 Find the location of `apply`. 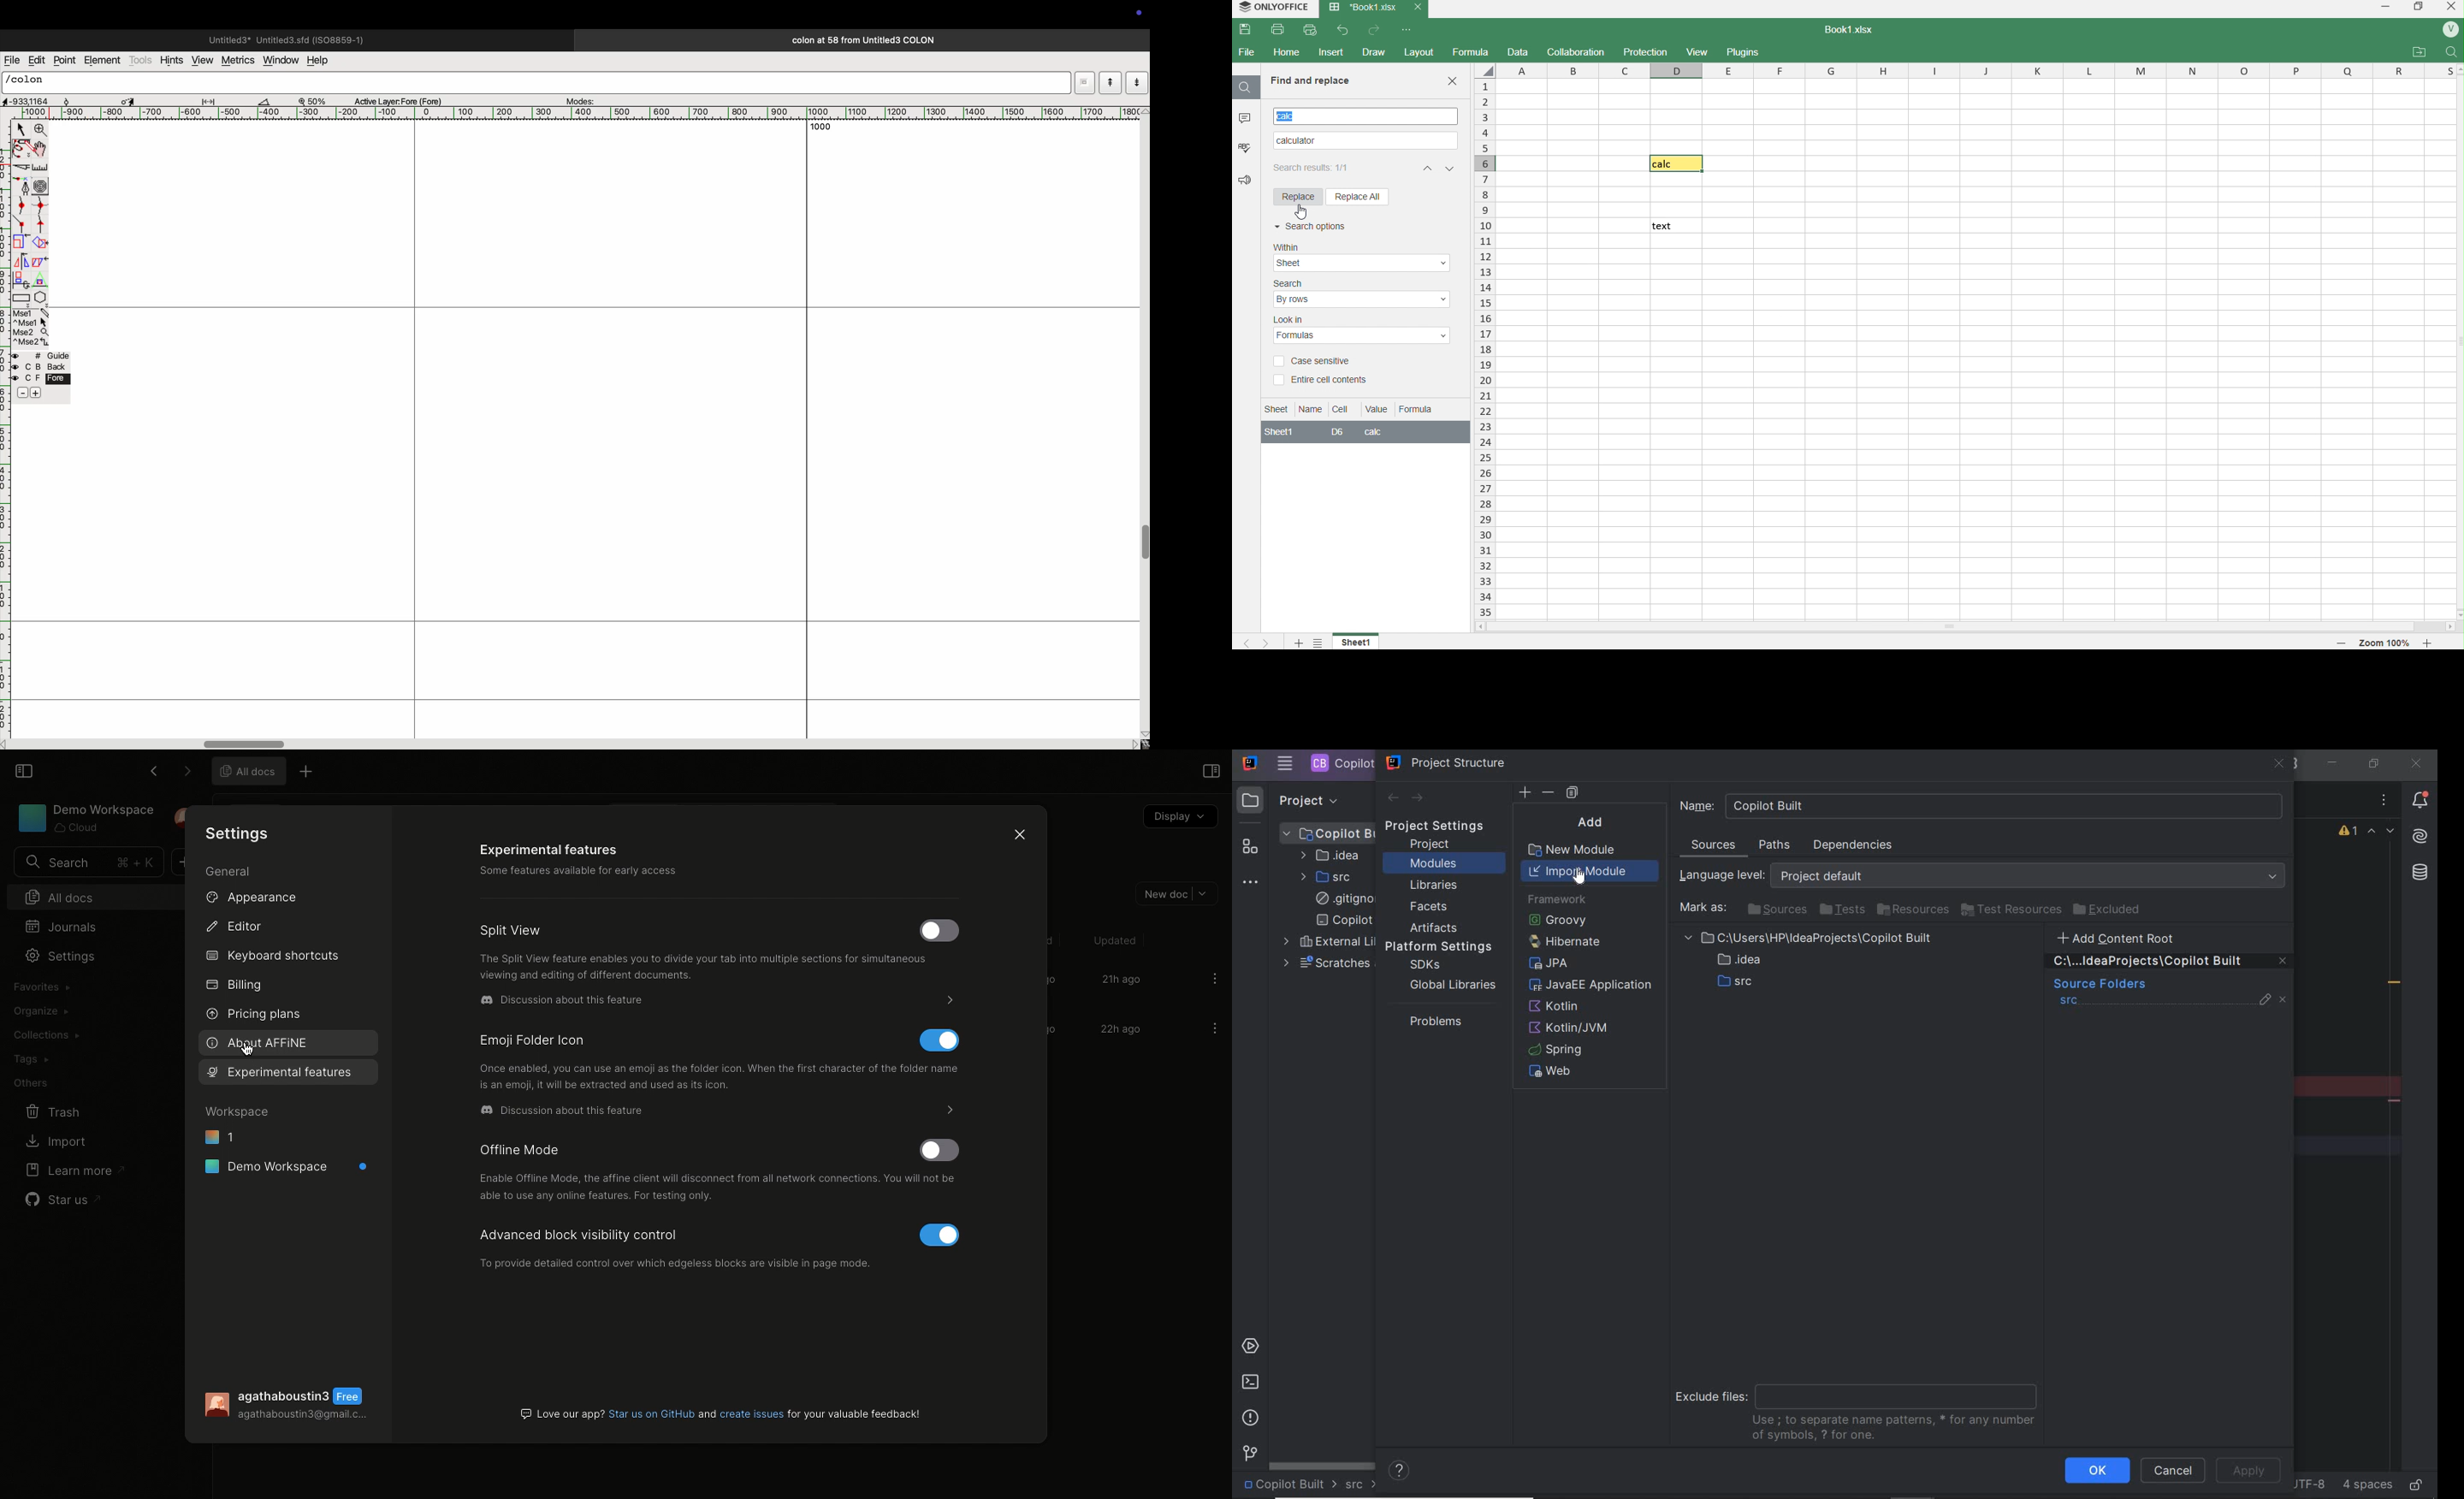

apply is located at coordinates (2253, 1470).